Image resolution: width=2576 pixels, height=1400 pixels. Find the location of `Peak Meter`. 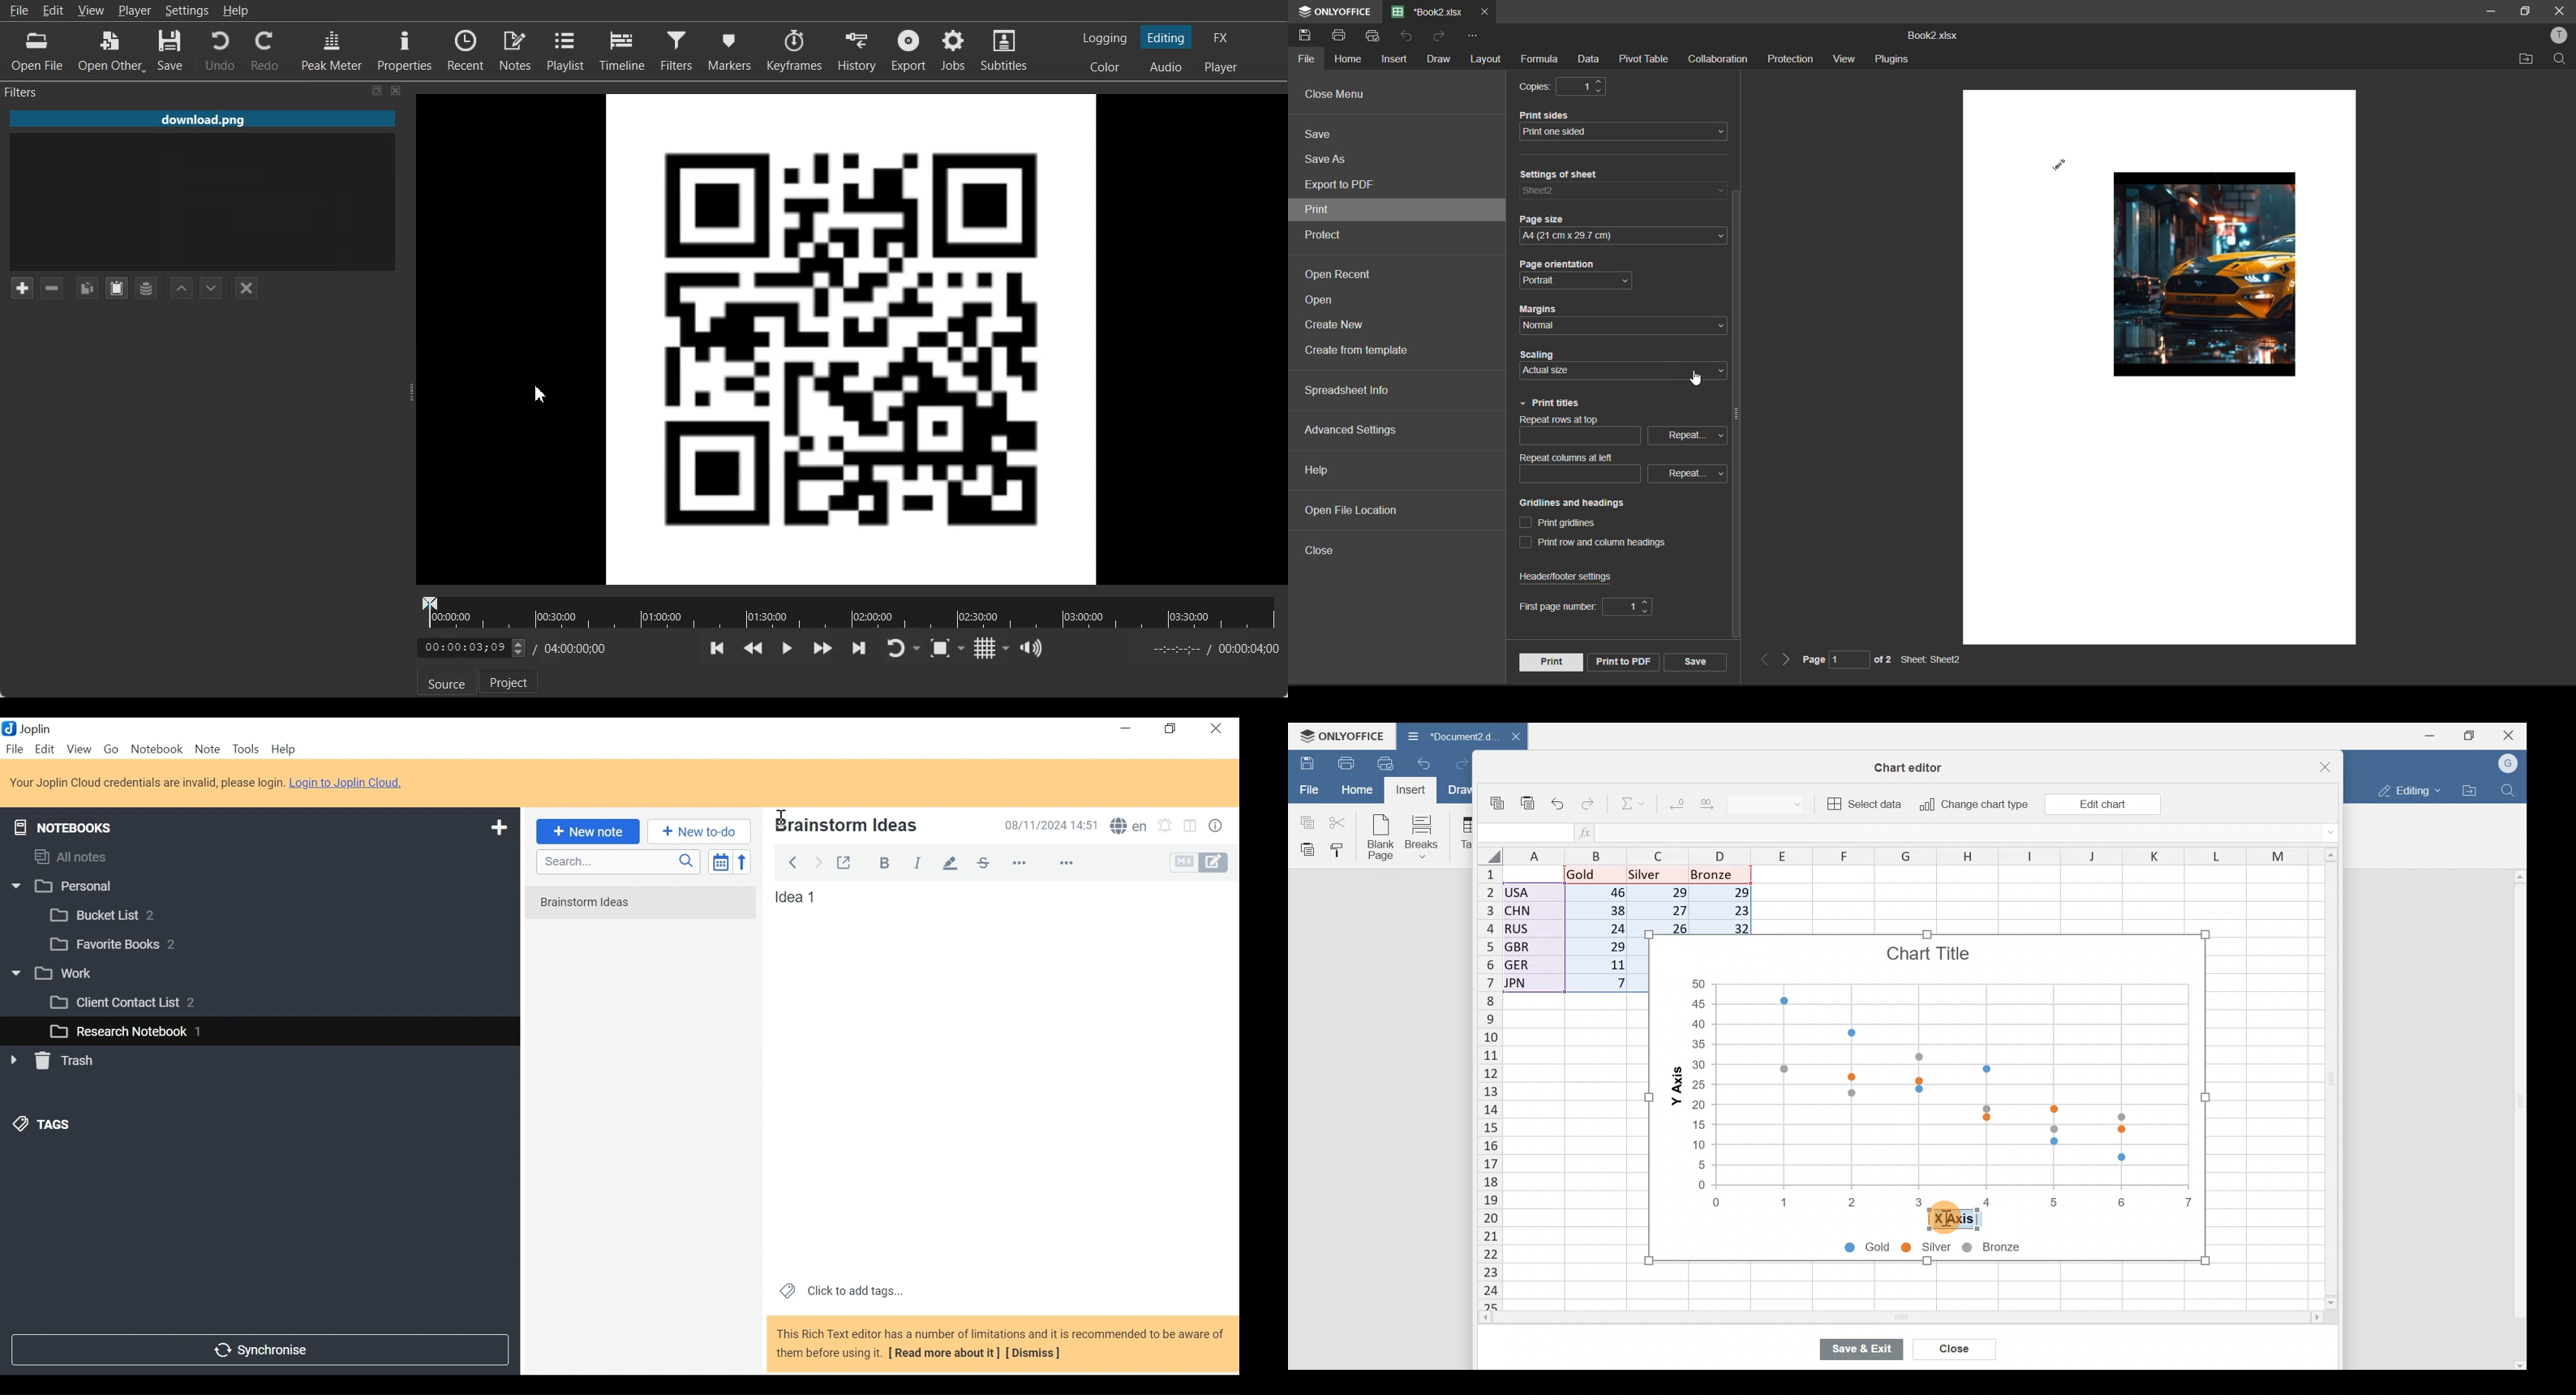

Peak Meter is located at coordinates (333, 49).